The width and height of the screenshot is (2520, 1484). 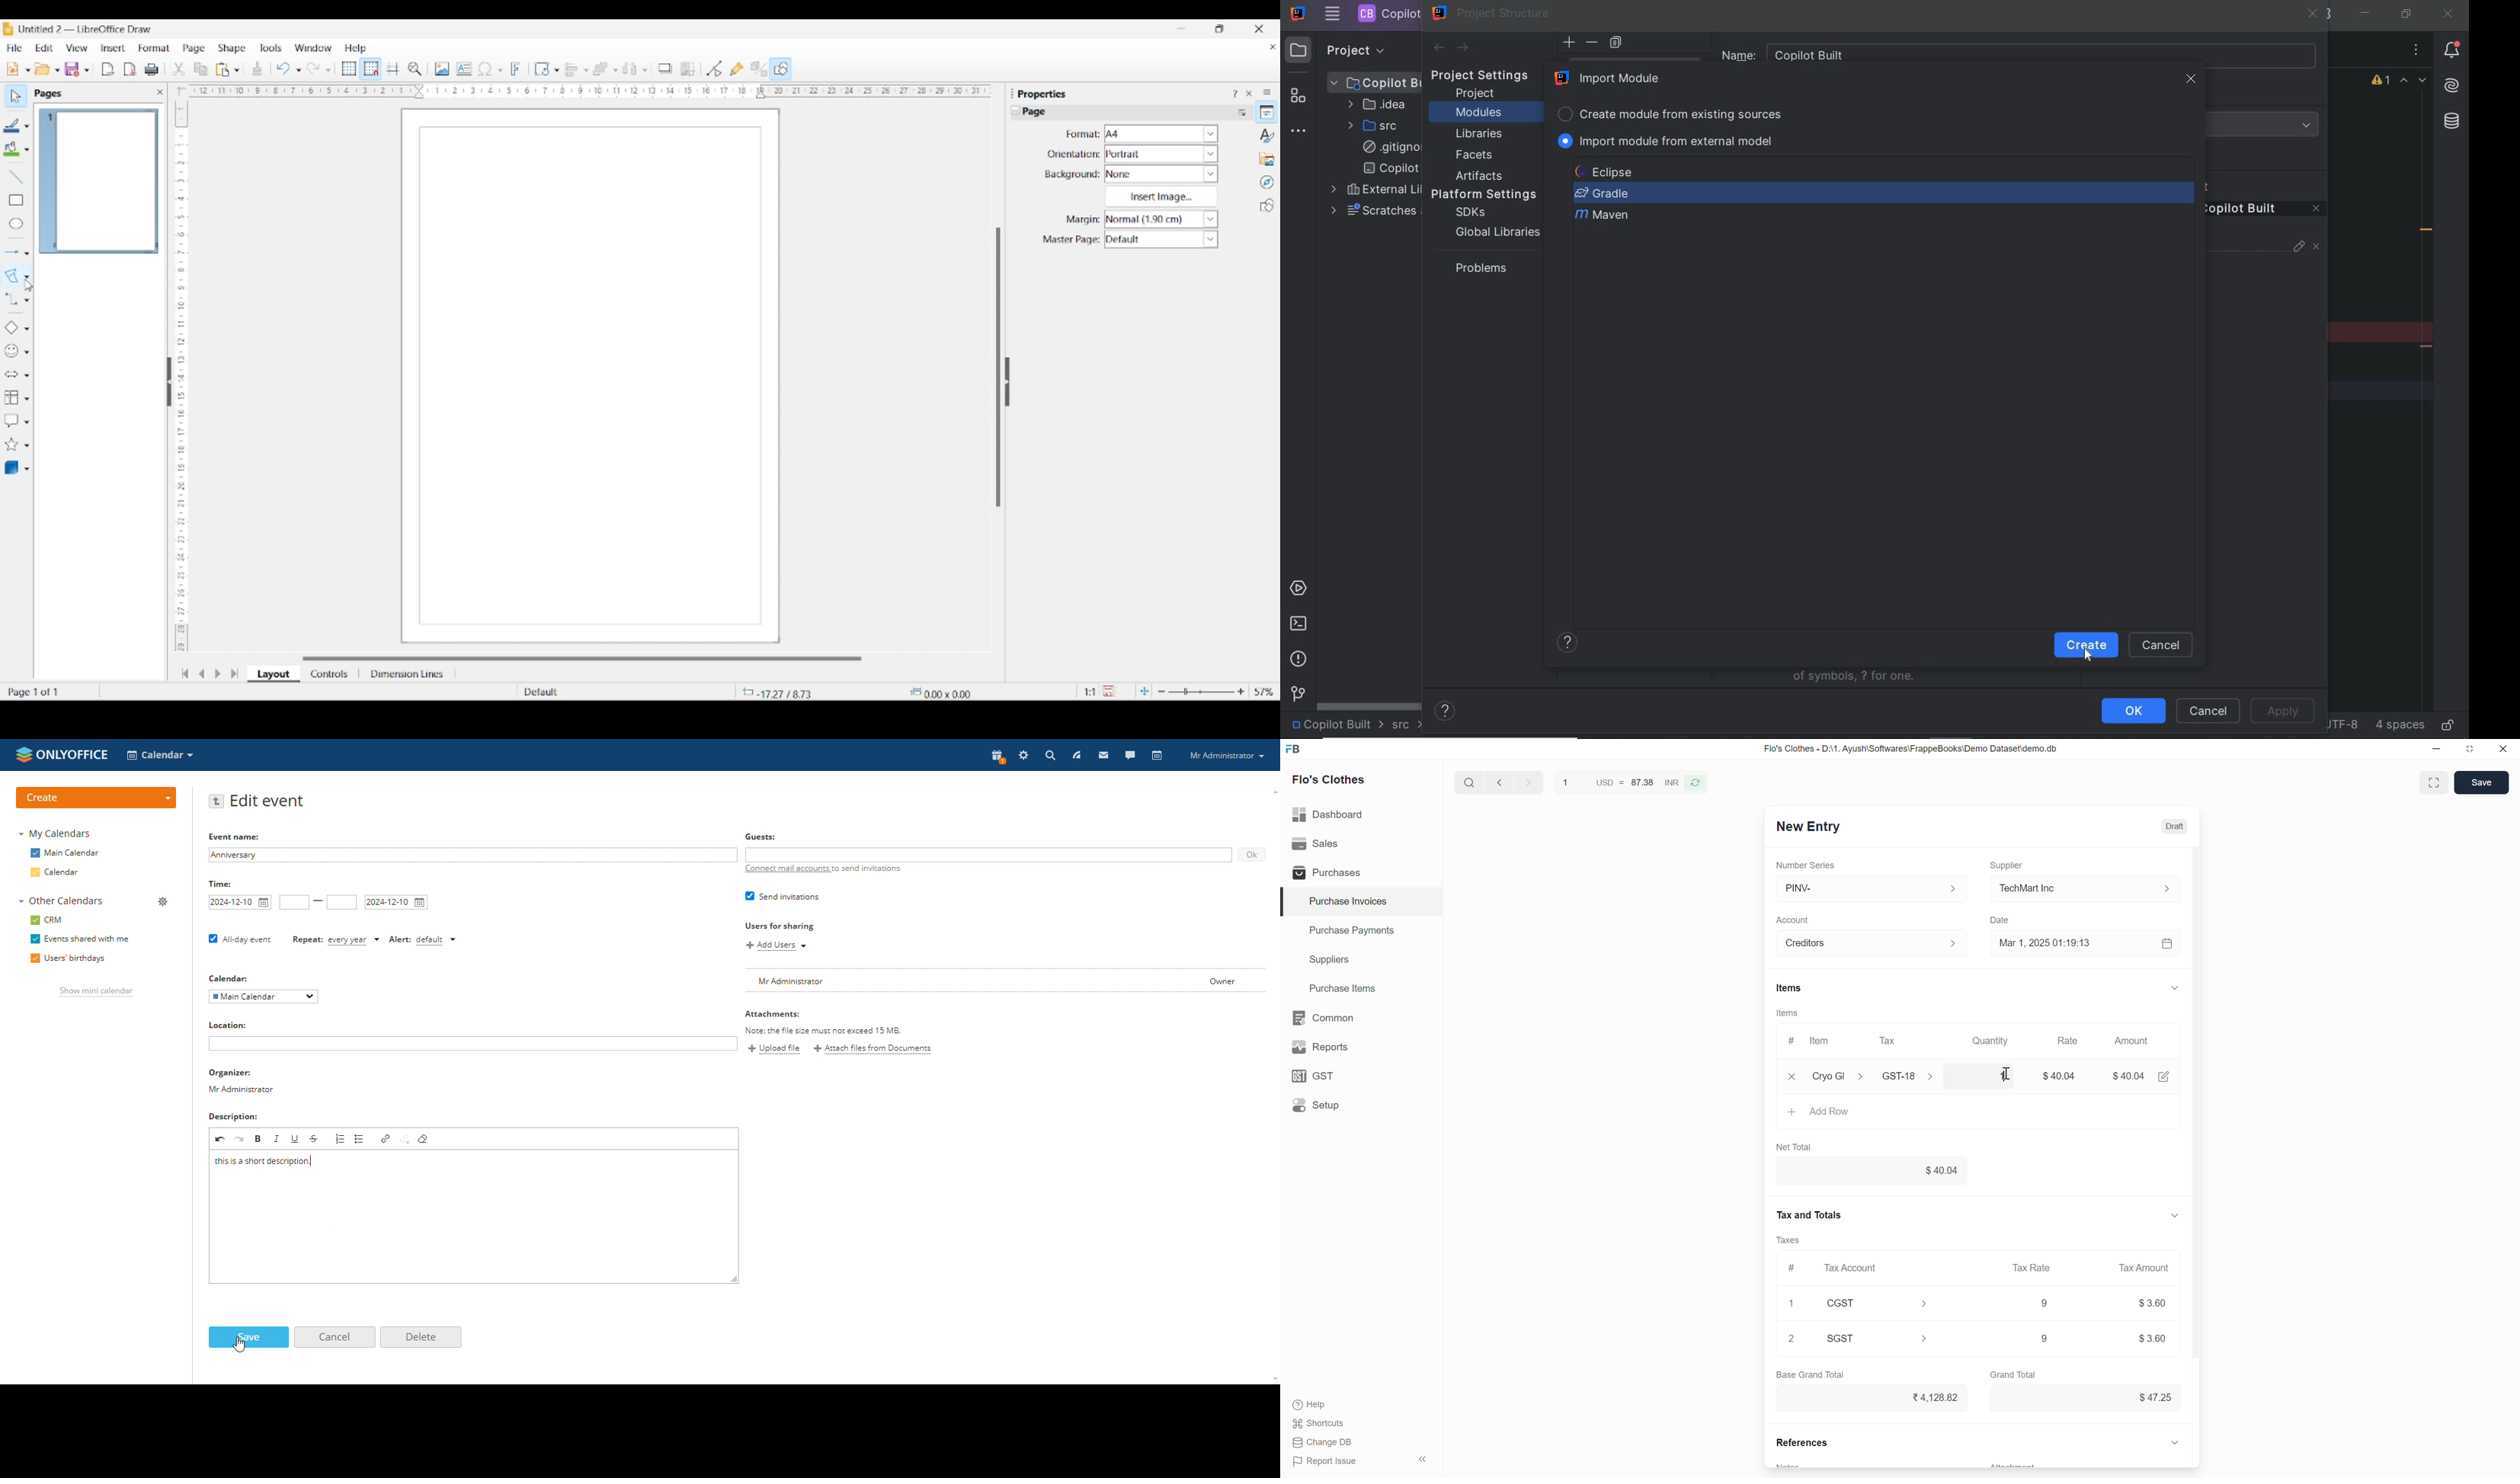 What do you see at coordinates (759, 69) in the screenshot?
I see `Toggle extrusion` at bounding box center [759, 69].